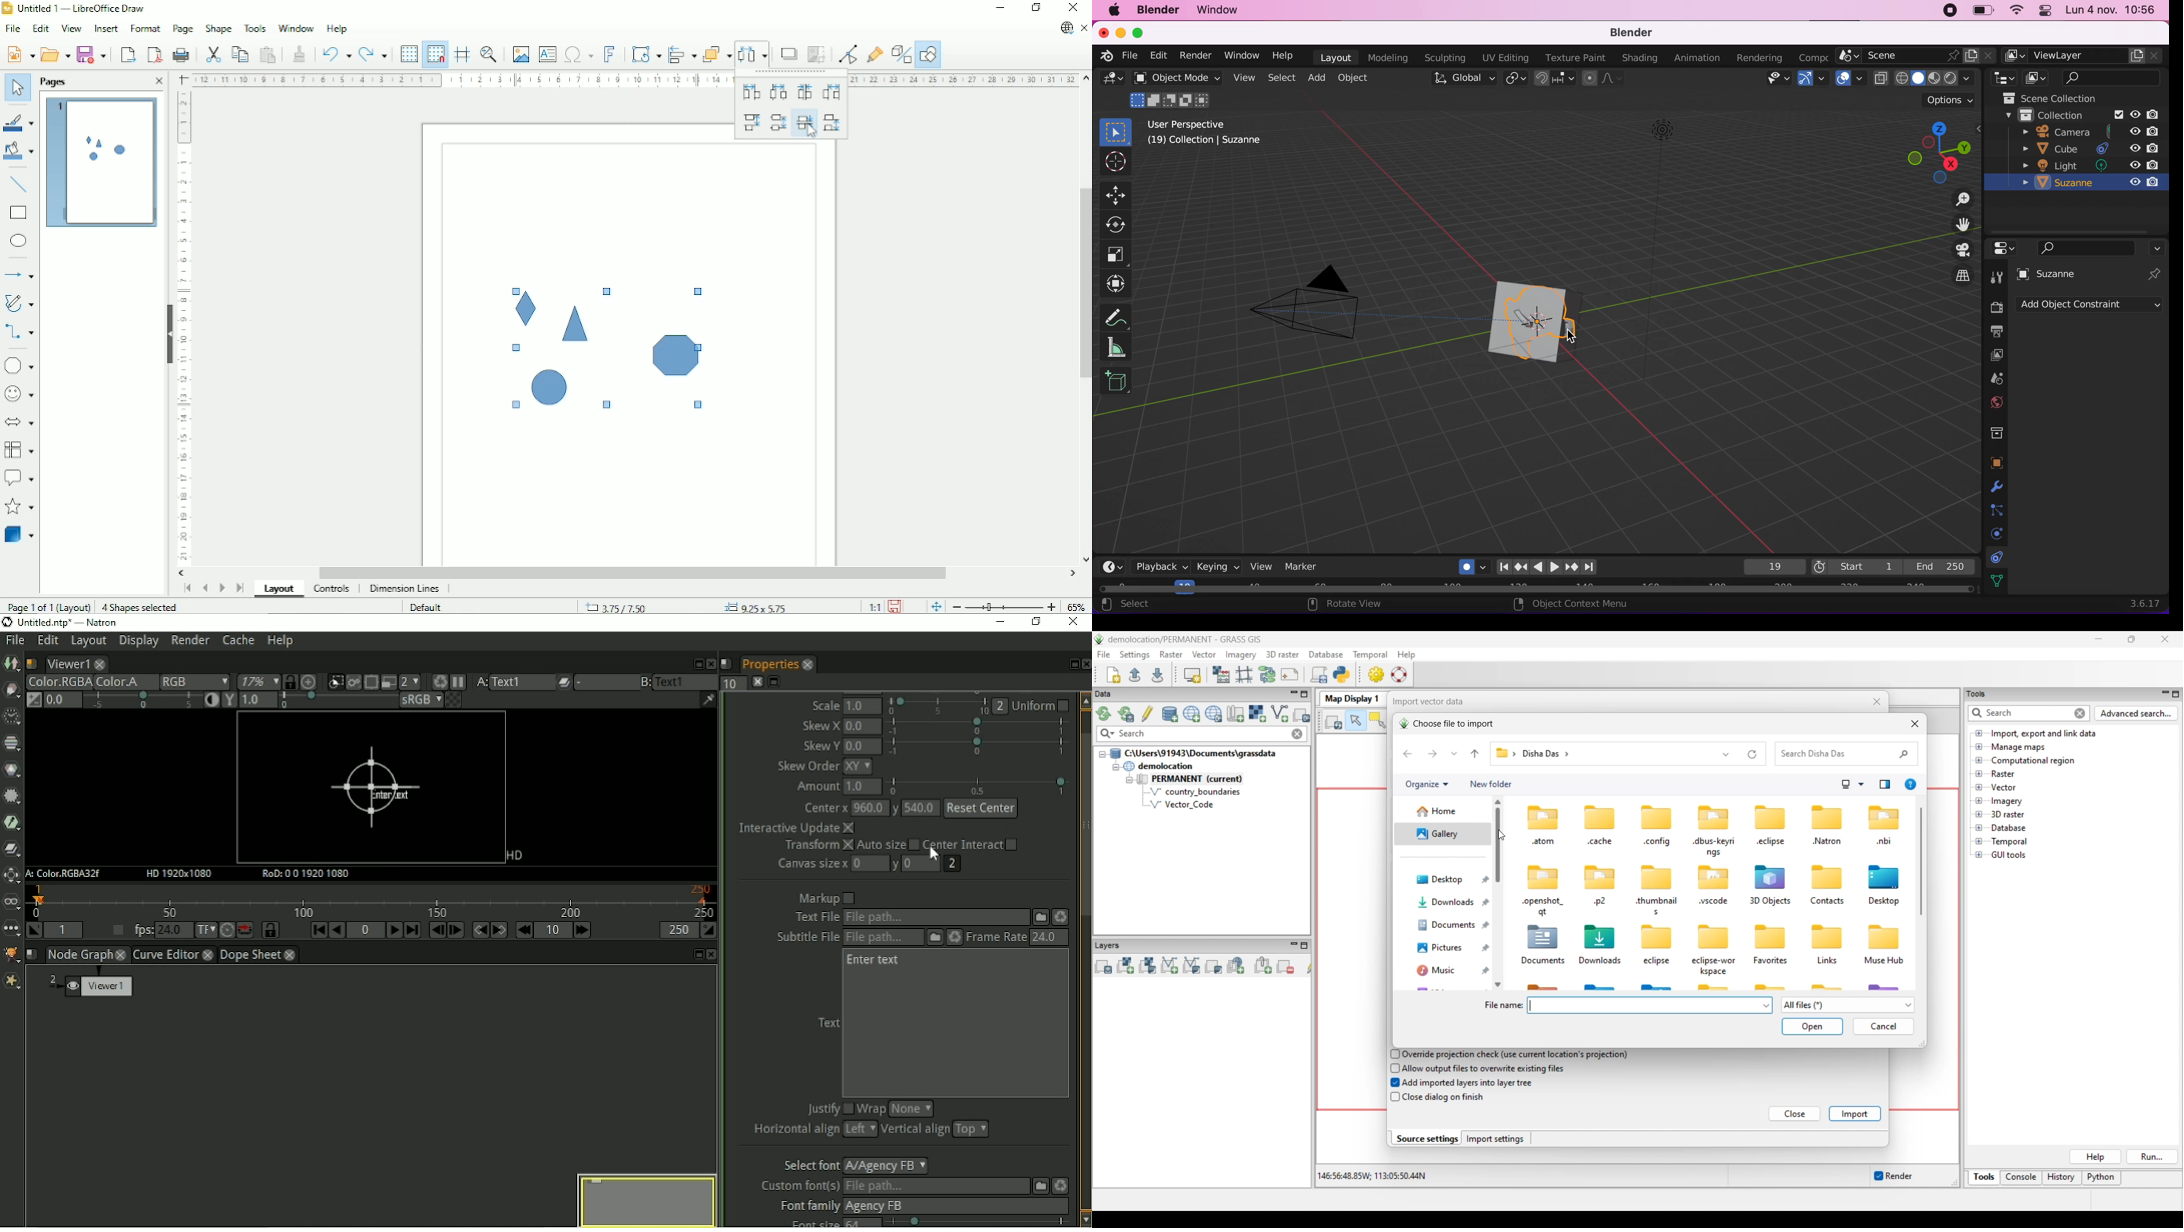 The width and height of the screenshot is (2184, 1232). Describe the element at coordinates (805, 125) in the screenshot. I see `Vertically spacing` at that location.